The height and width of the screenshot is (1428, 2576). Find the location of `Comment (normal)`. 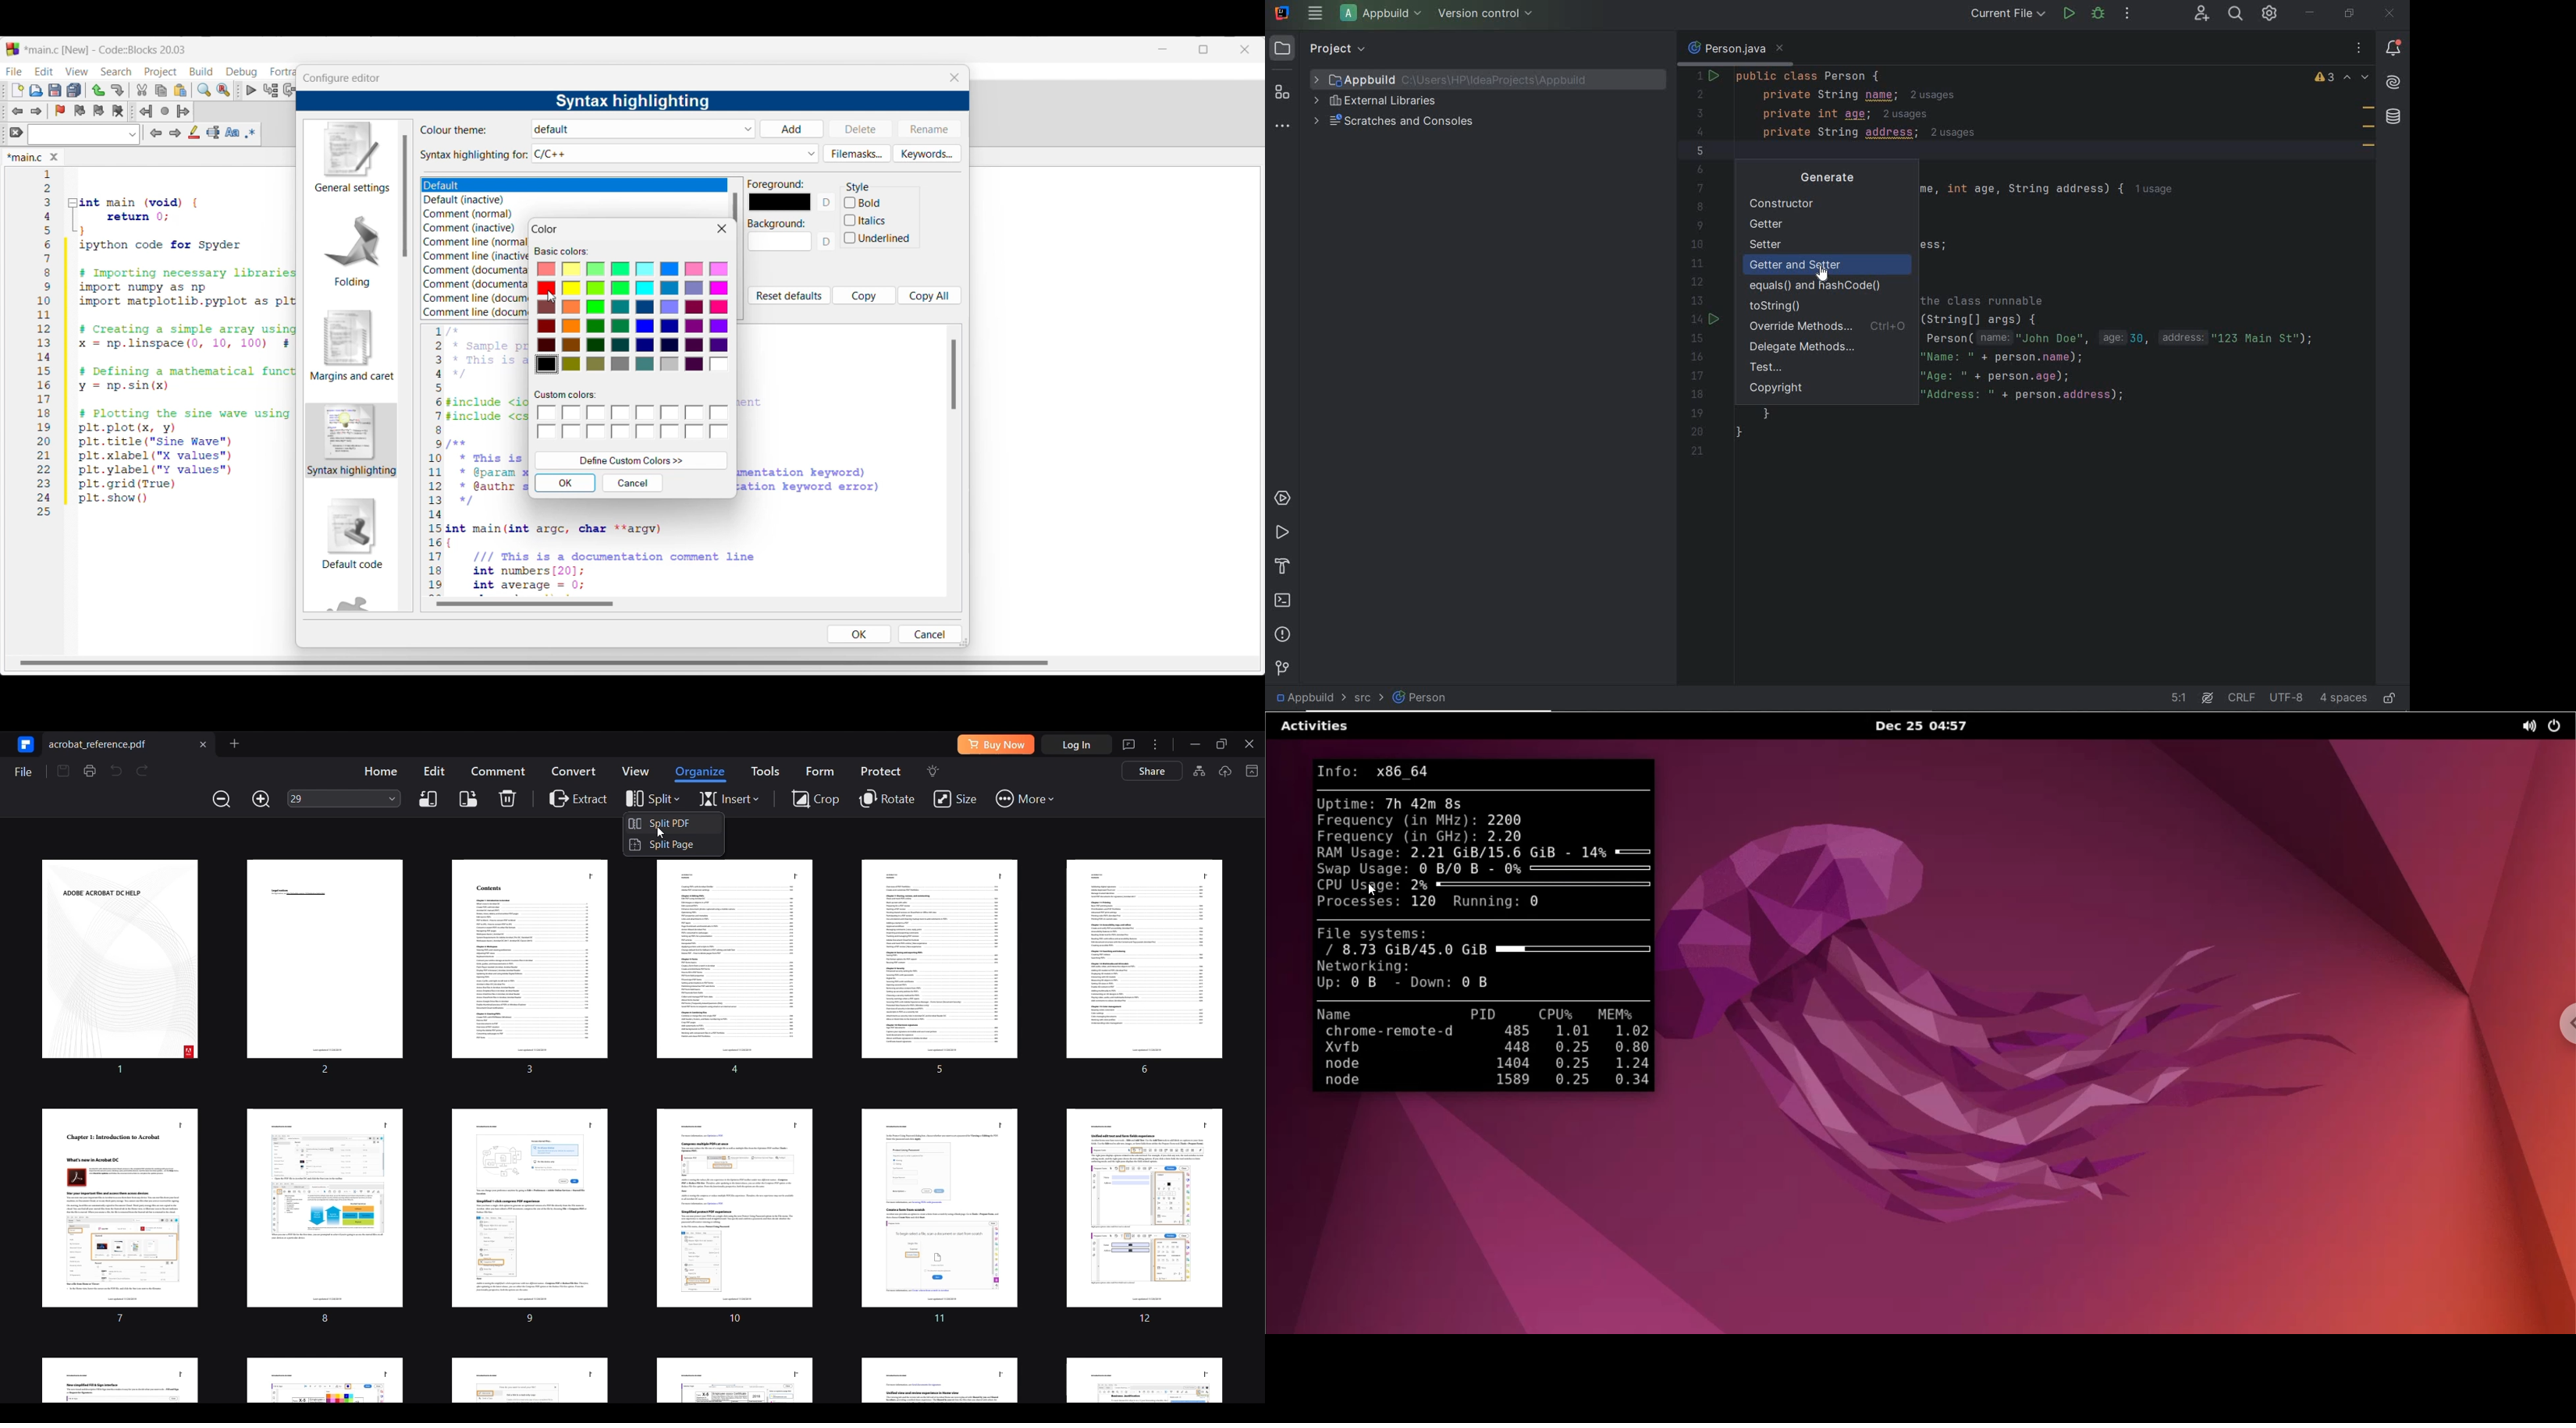

Comment (normal) is located at coordinates (473, 215).